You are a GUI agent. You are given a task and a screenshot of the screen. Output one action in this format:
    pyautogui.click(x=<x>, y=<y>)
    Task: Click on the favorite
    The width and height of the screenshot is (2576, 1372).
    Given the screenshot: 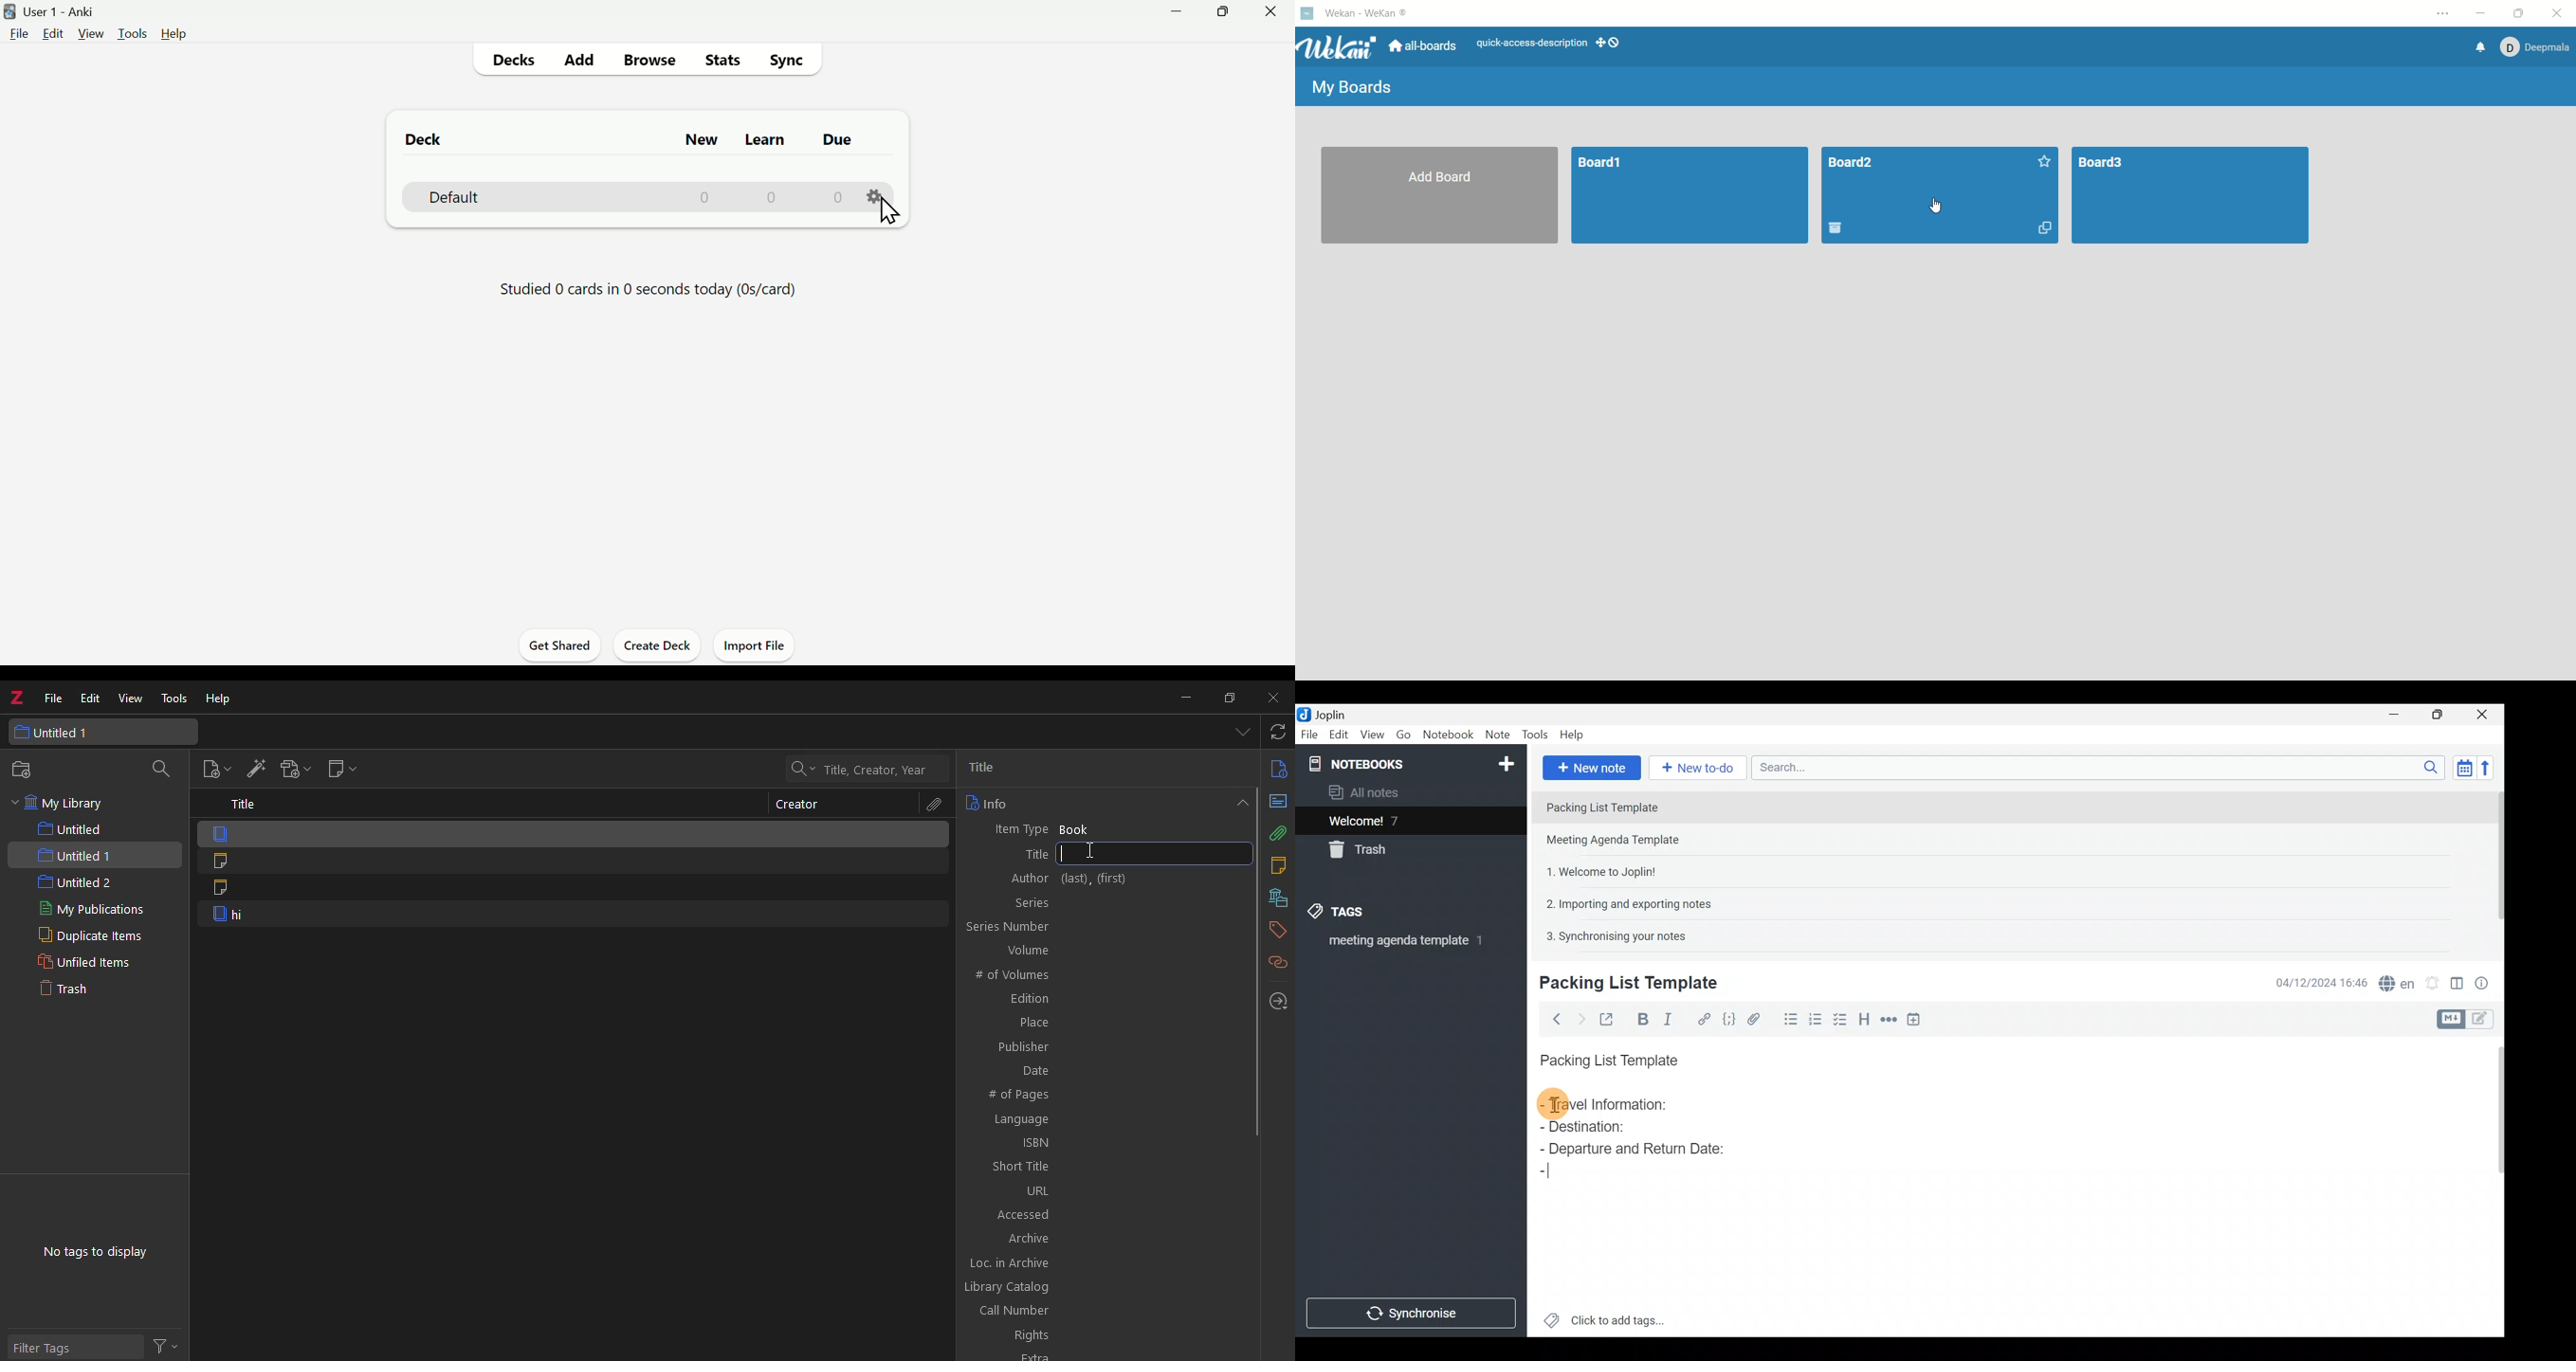 What is the action you would take?
    pyautogui.click(x=2045, y=160)
    